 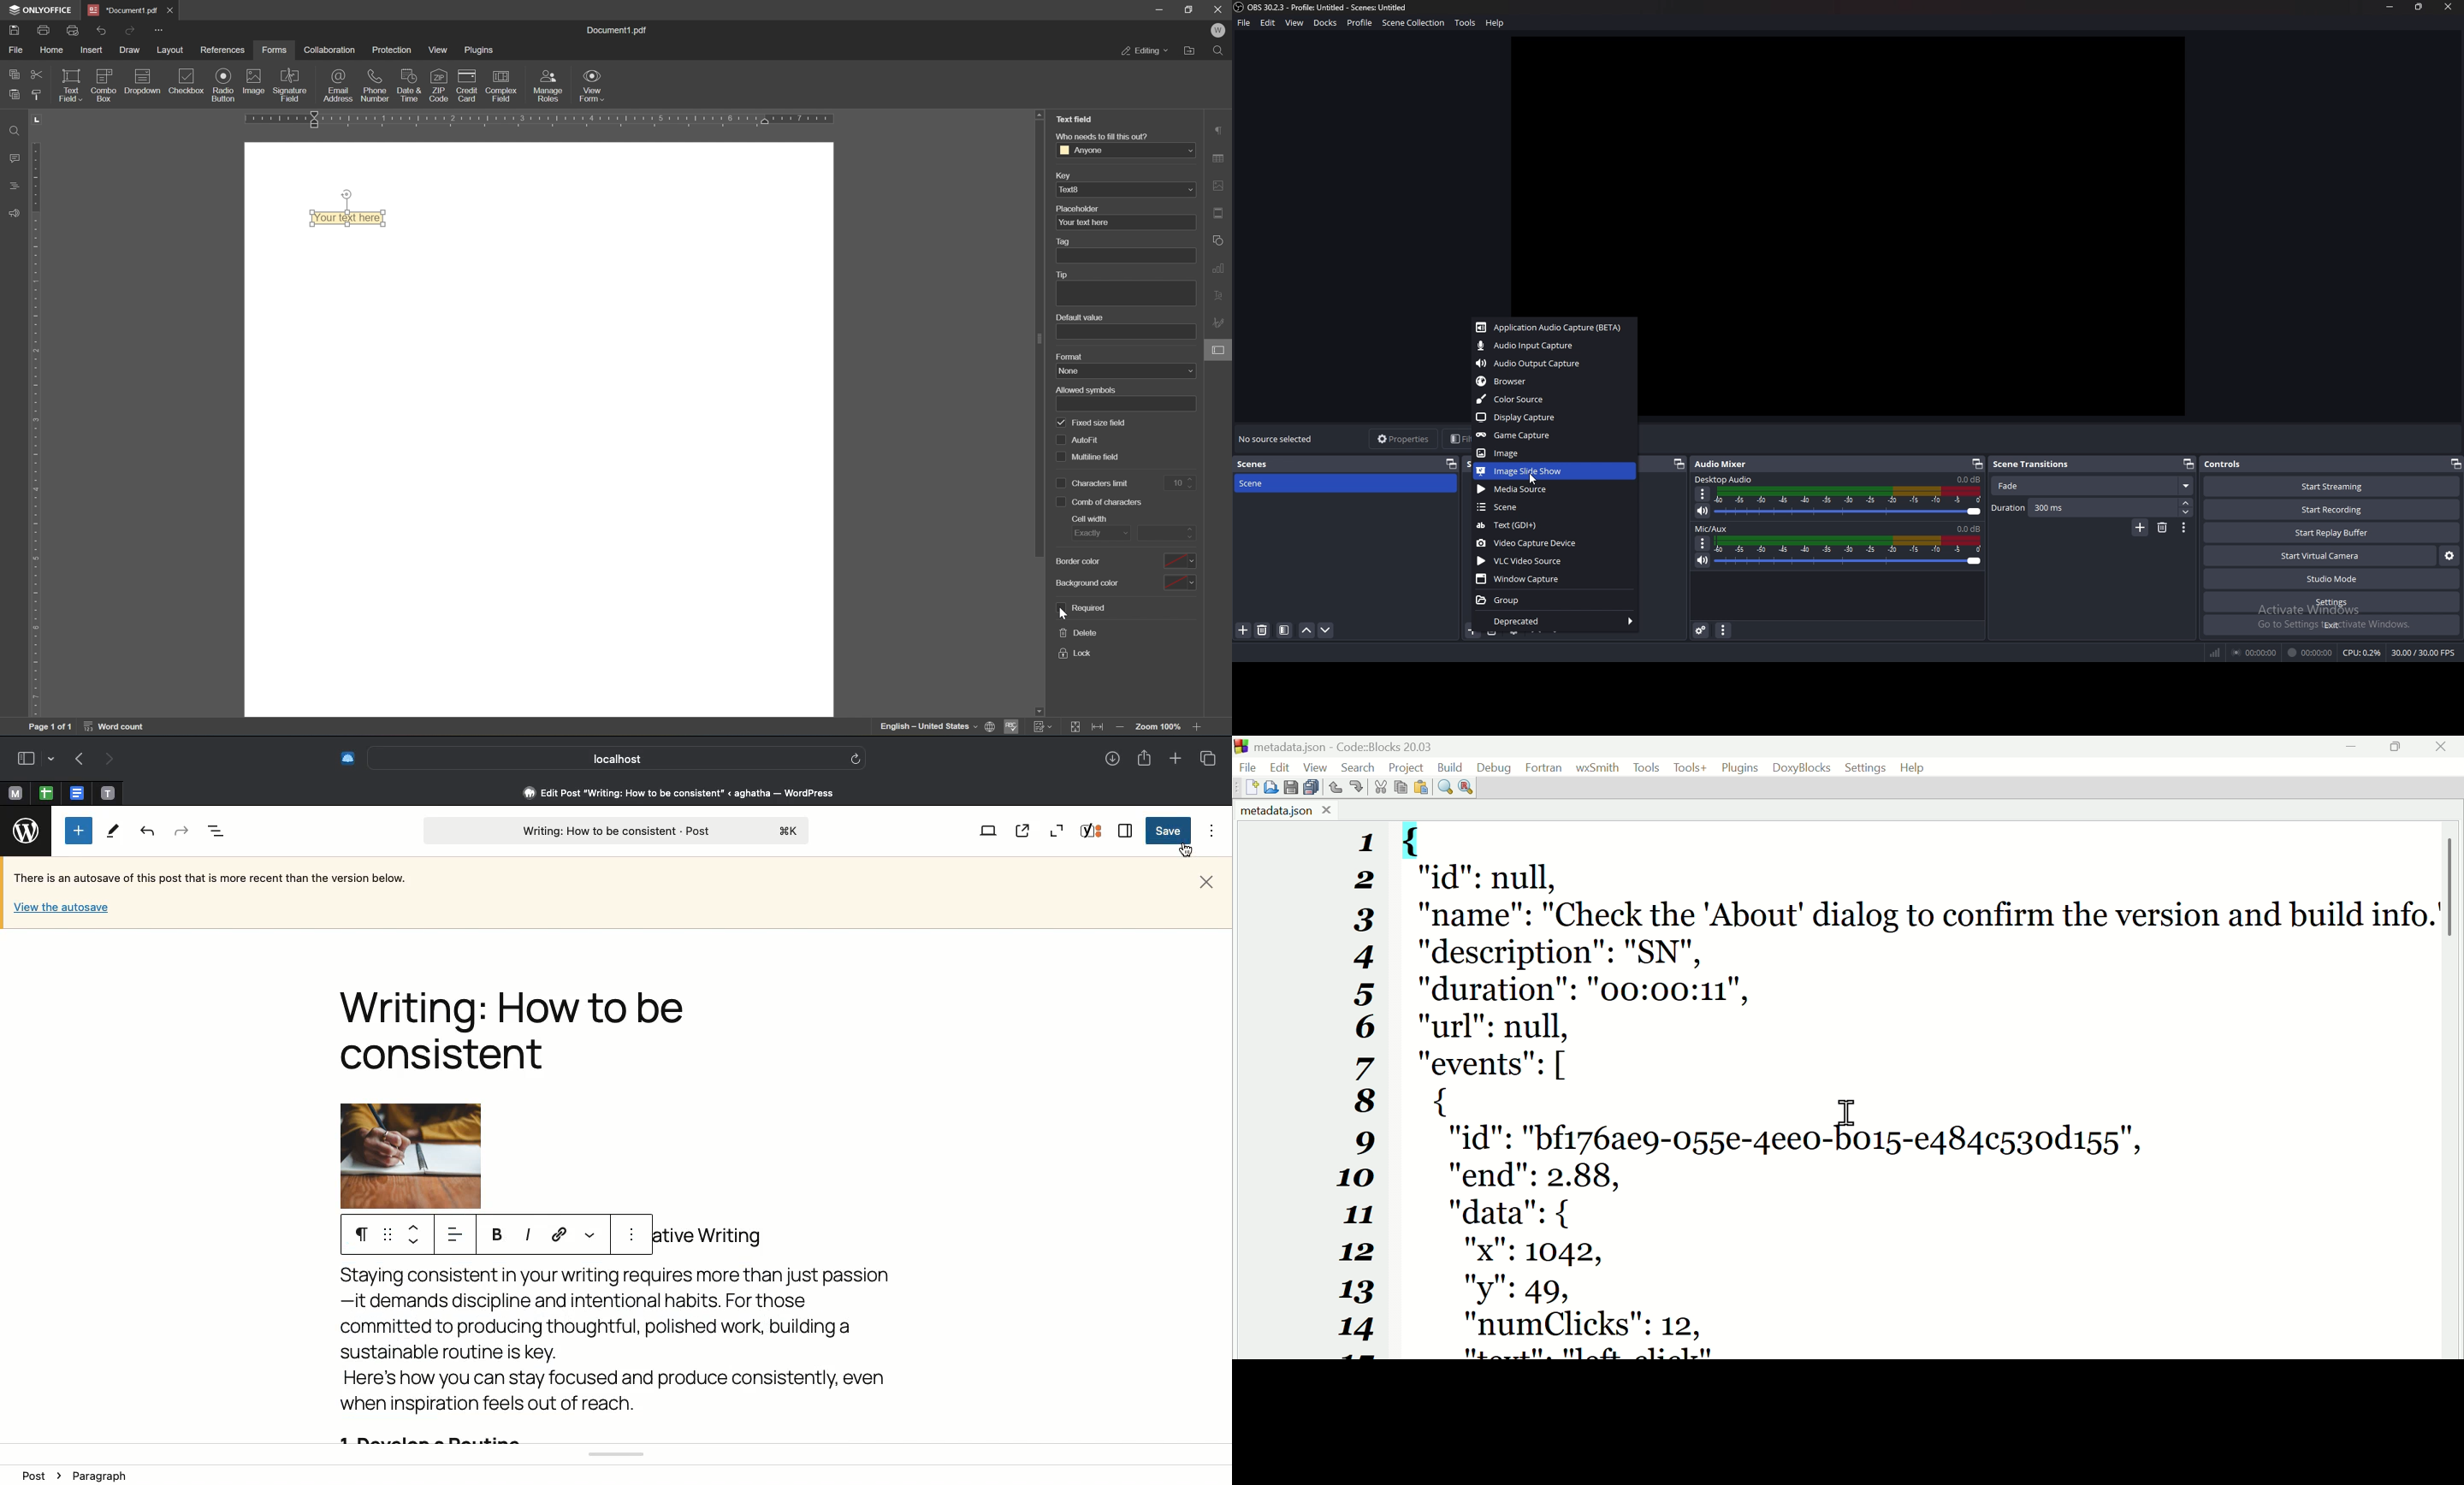 I want to click on display capture, so click(x=1555, y=417).